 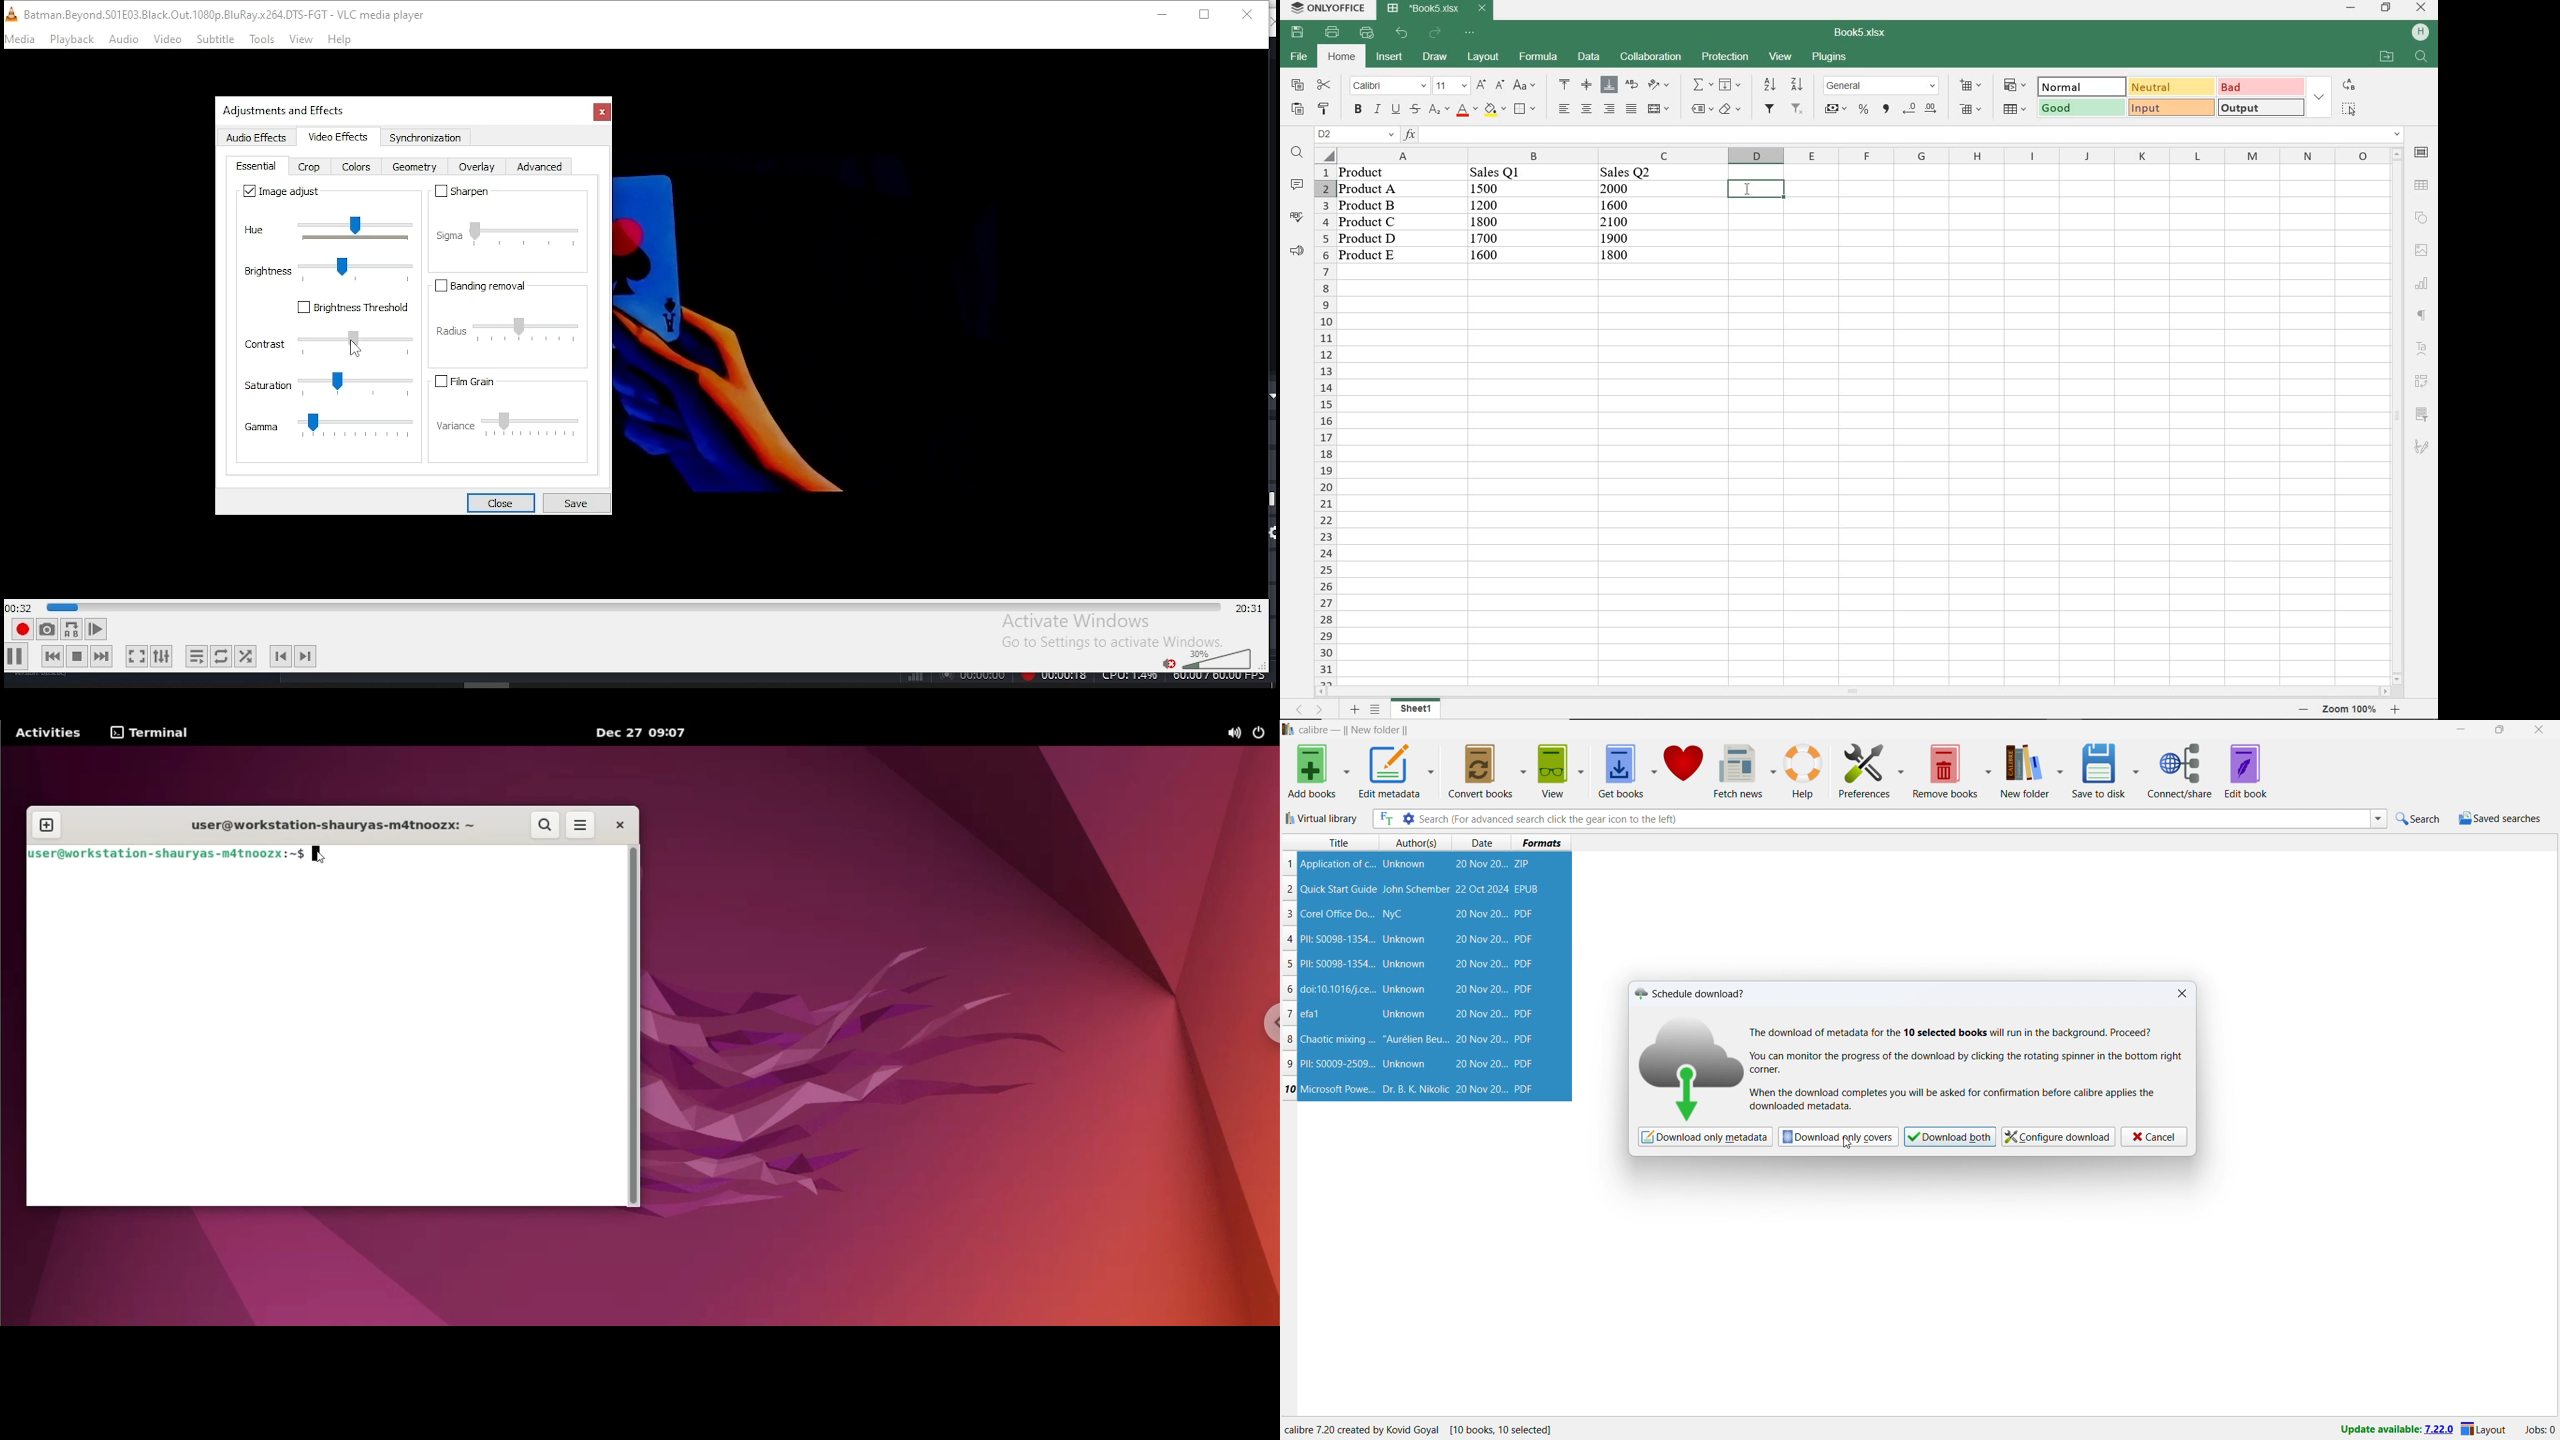 What do you see at coordinates (1480, 939) in the screenshot?
I see `20 Nov 20...` at bounding box center [1480, 939].